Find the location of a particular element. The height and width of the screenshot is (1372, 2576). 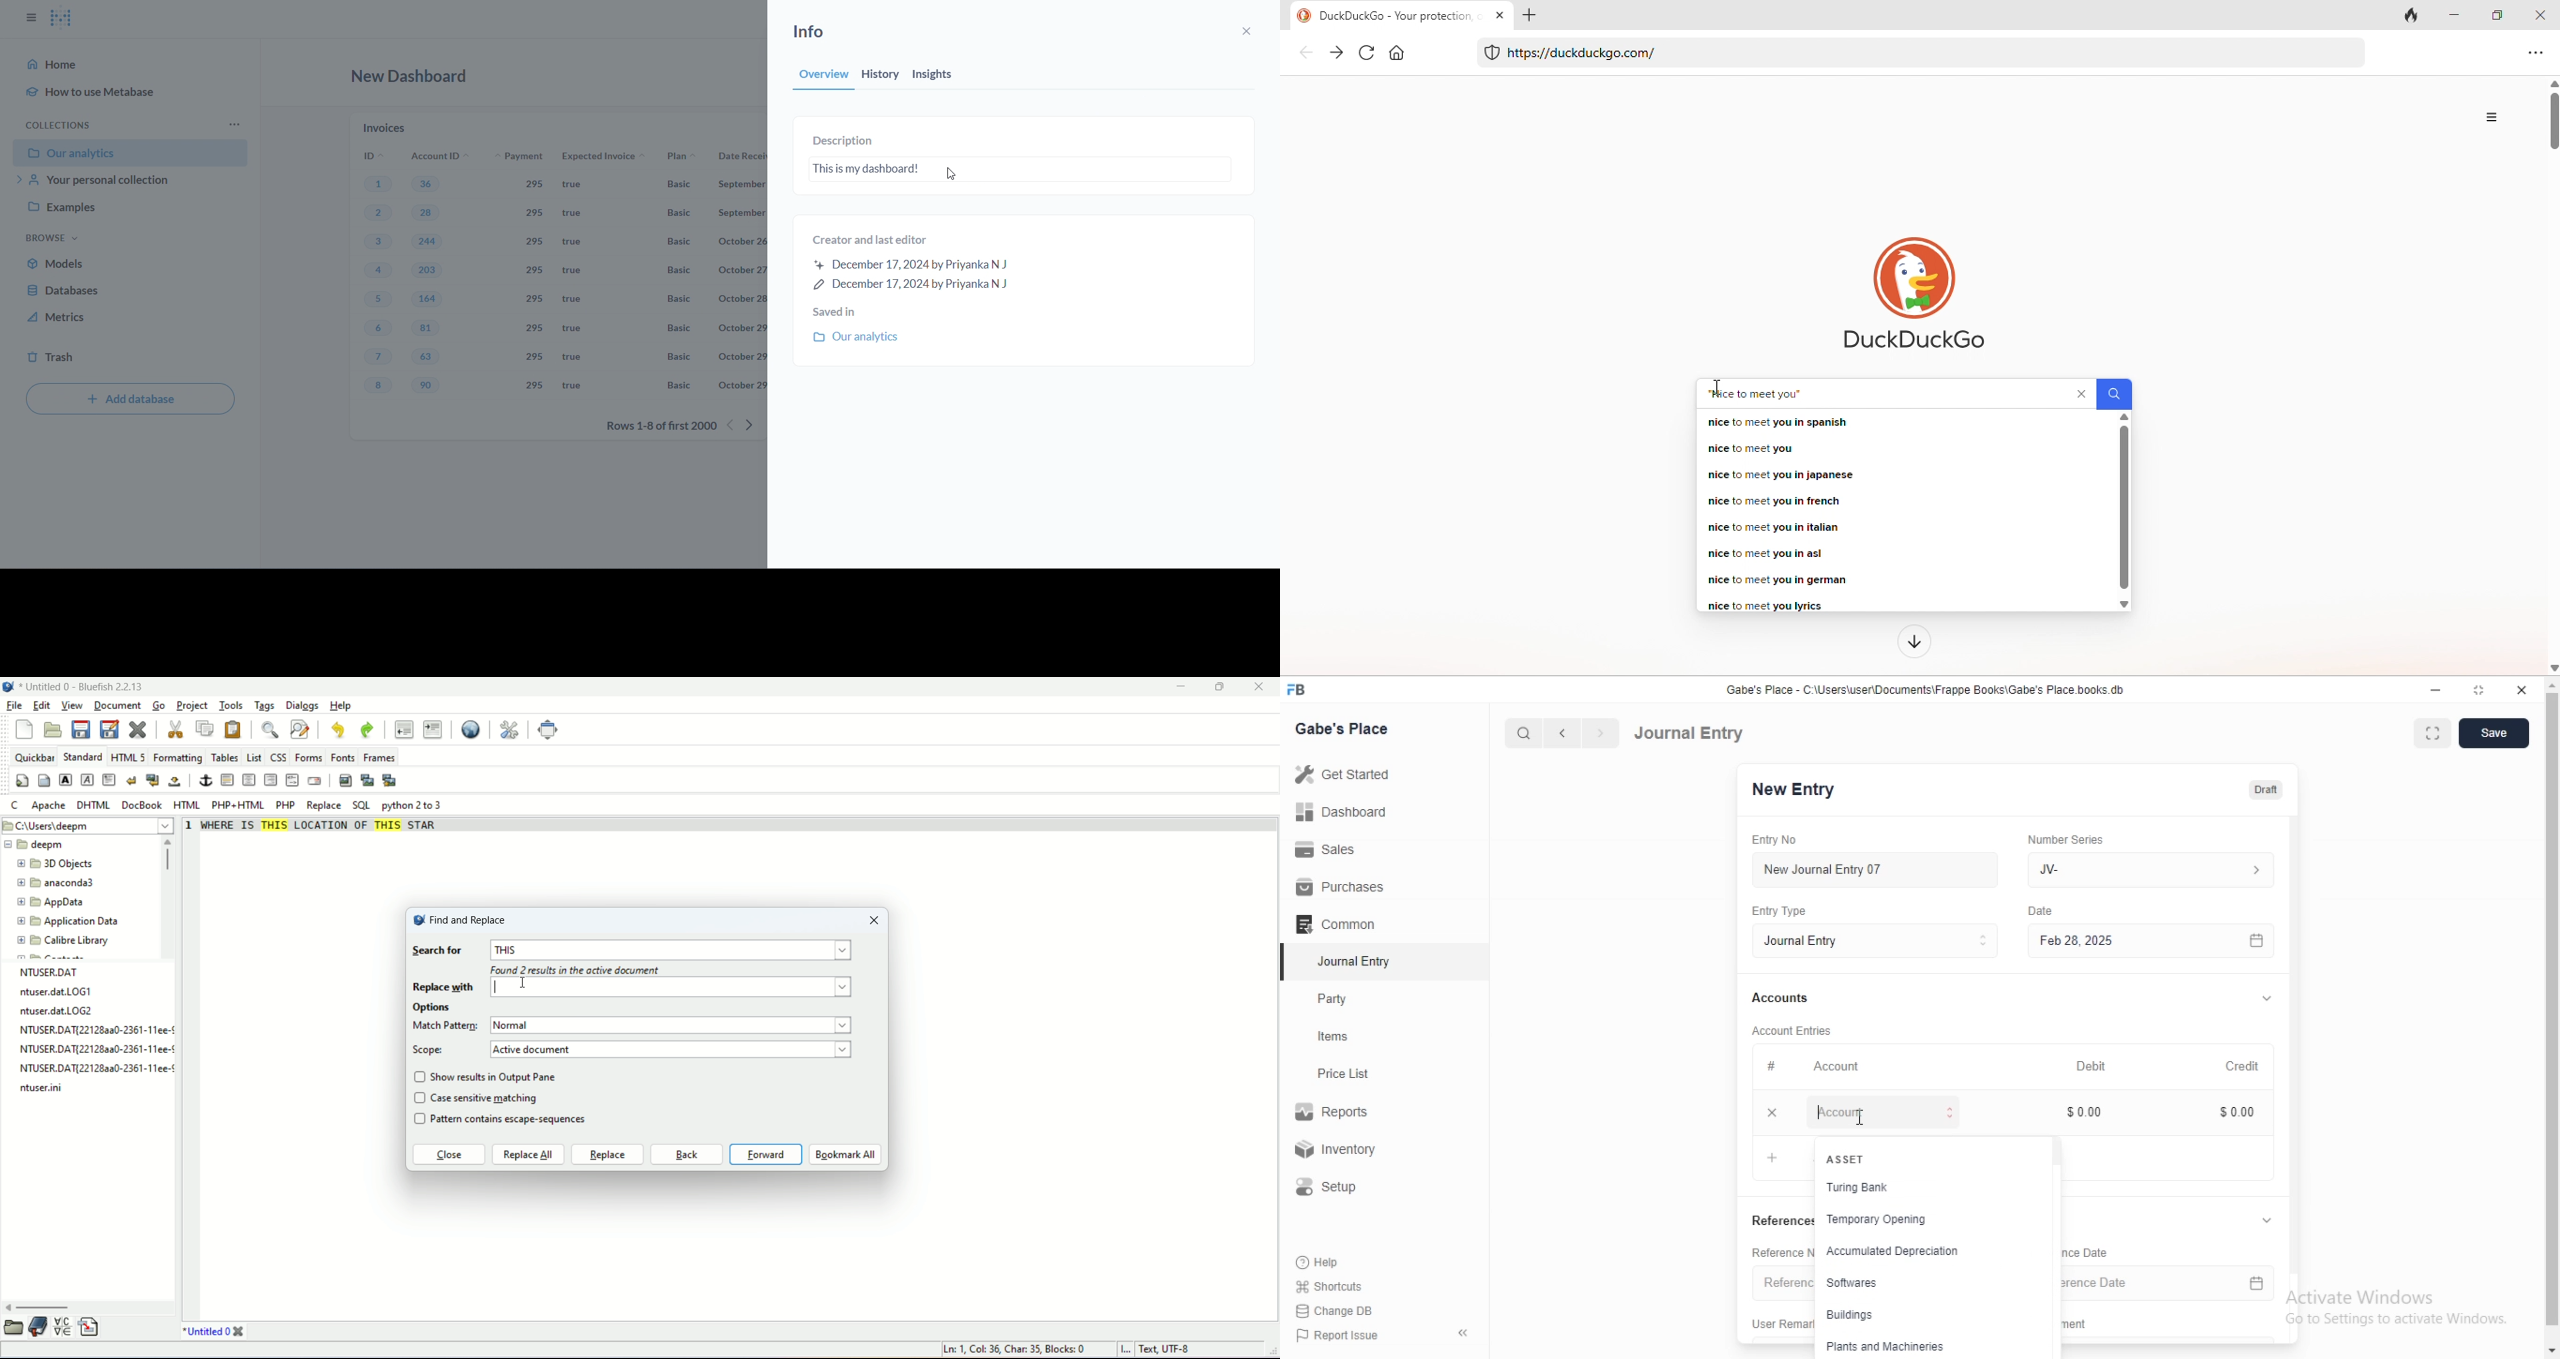

unindent is located at coordinates (403, 729).